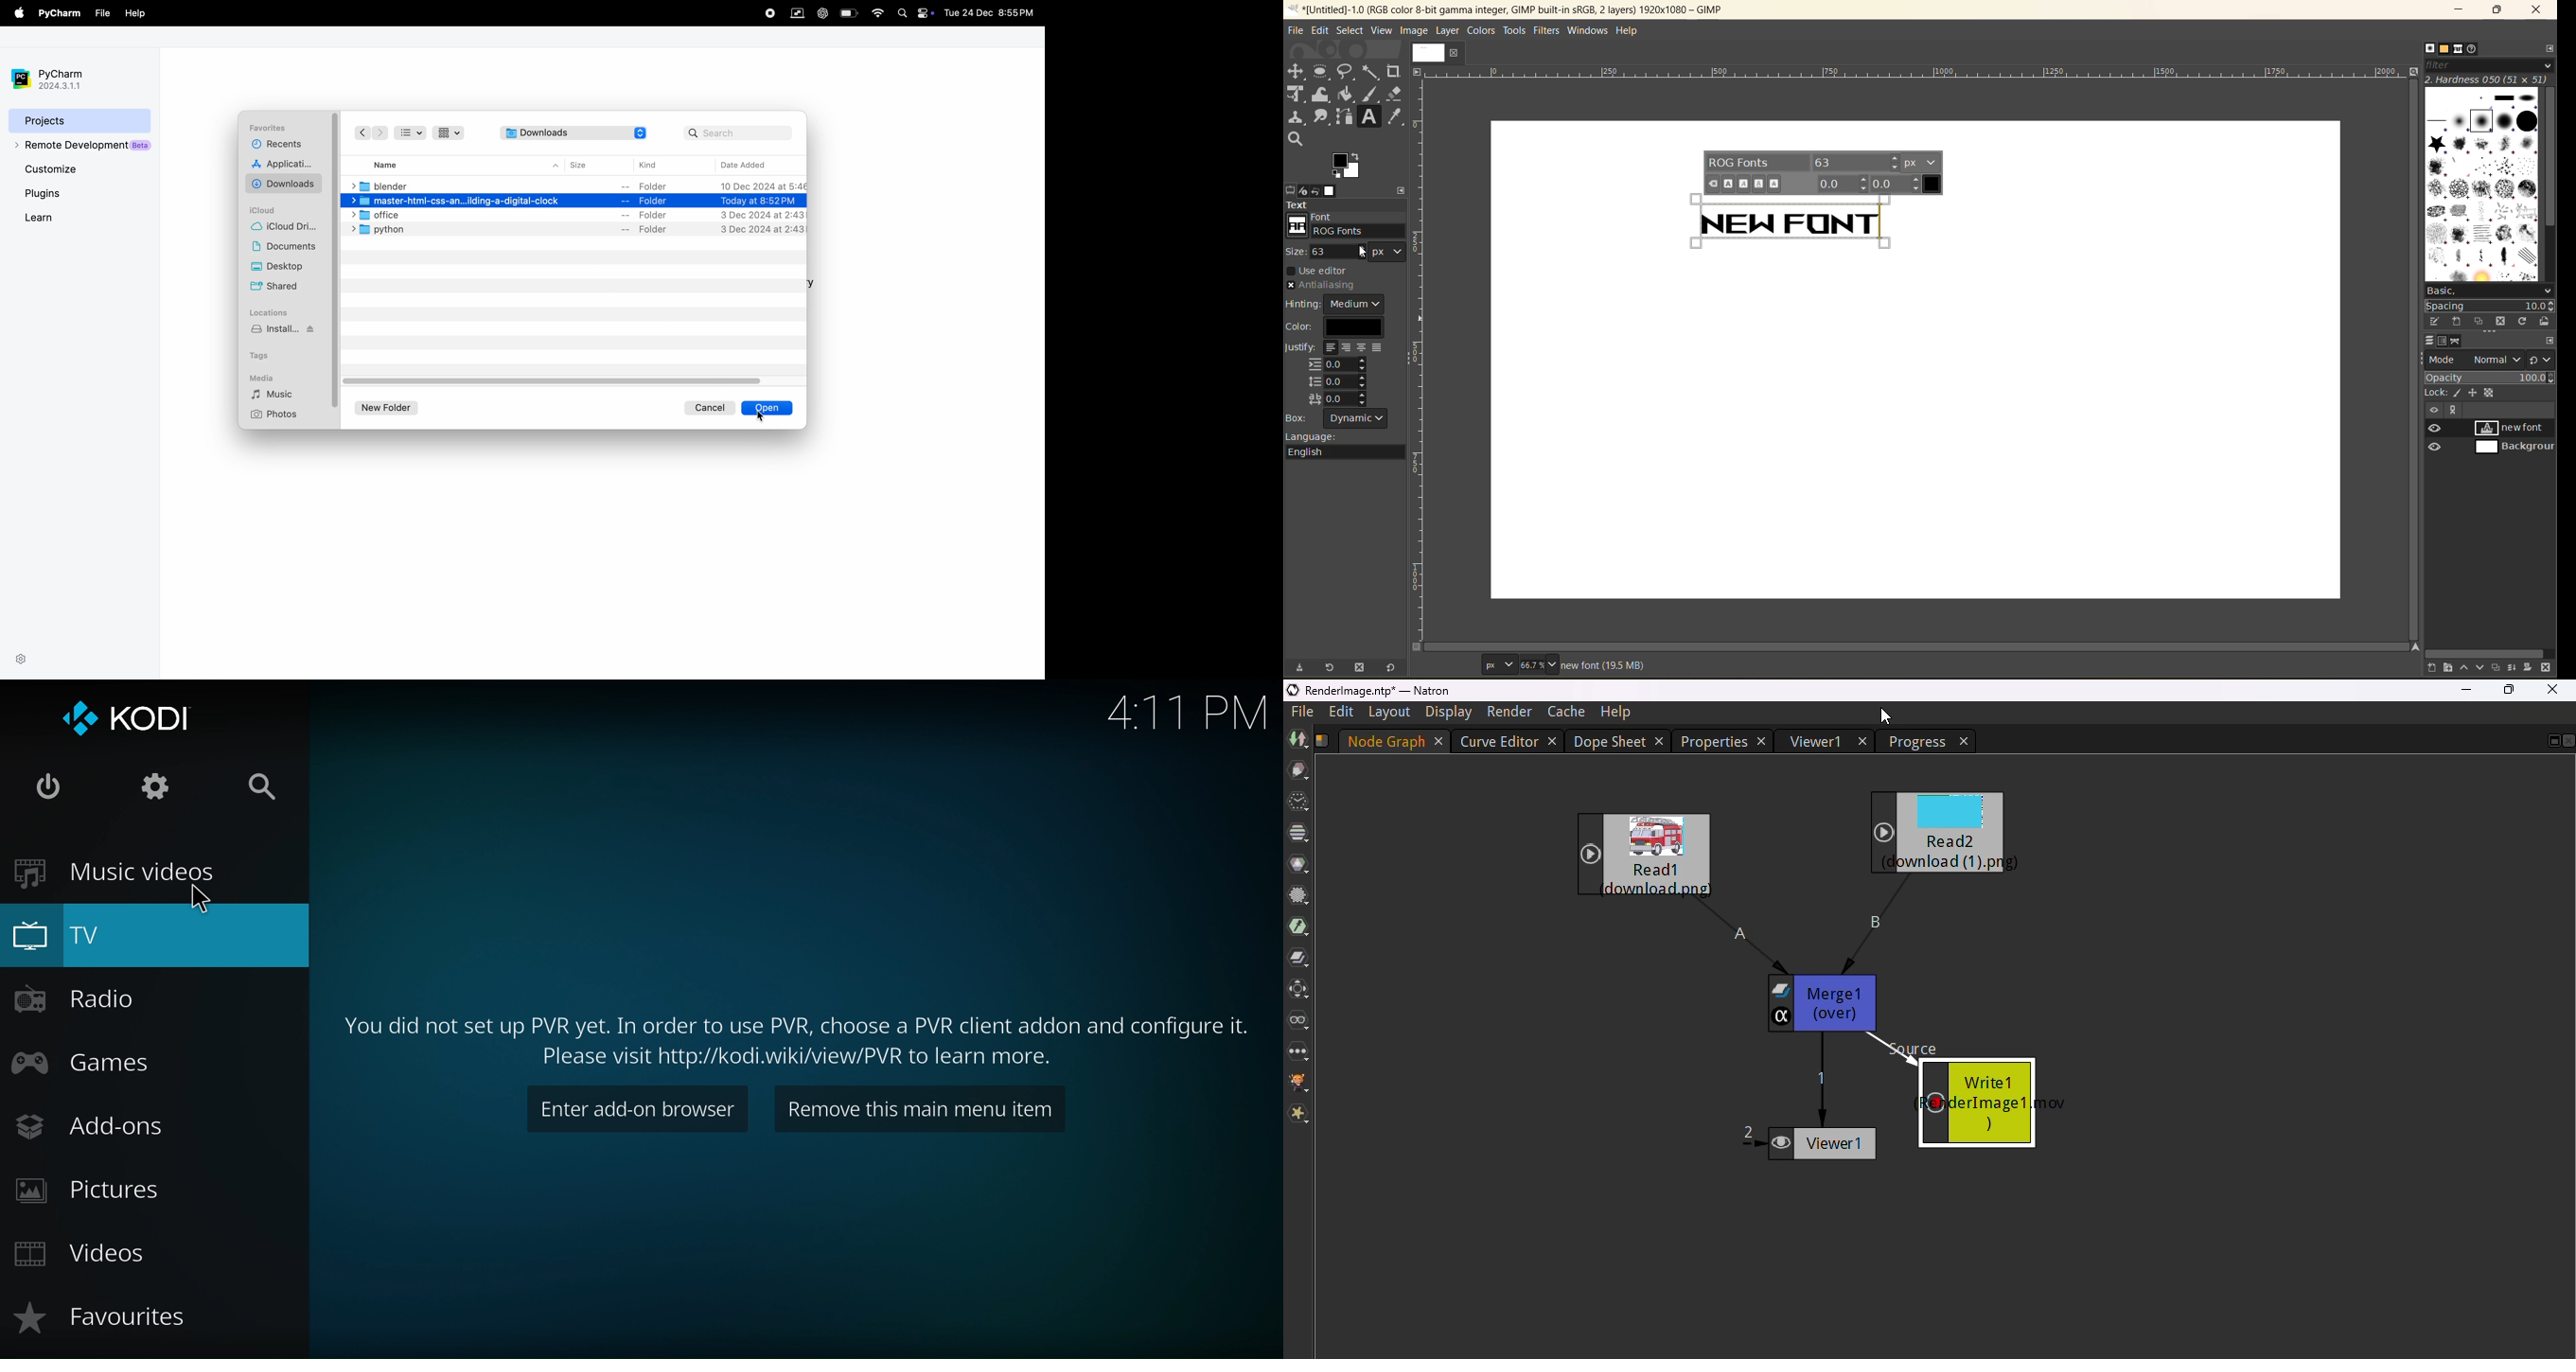  Describe the element at coordinates (414, 132) in the screenshot. I see `list view` at that location.